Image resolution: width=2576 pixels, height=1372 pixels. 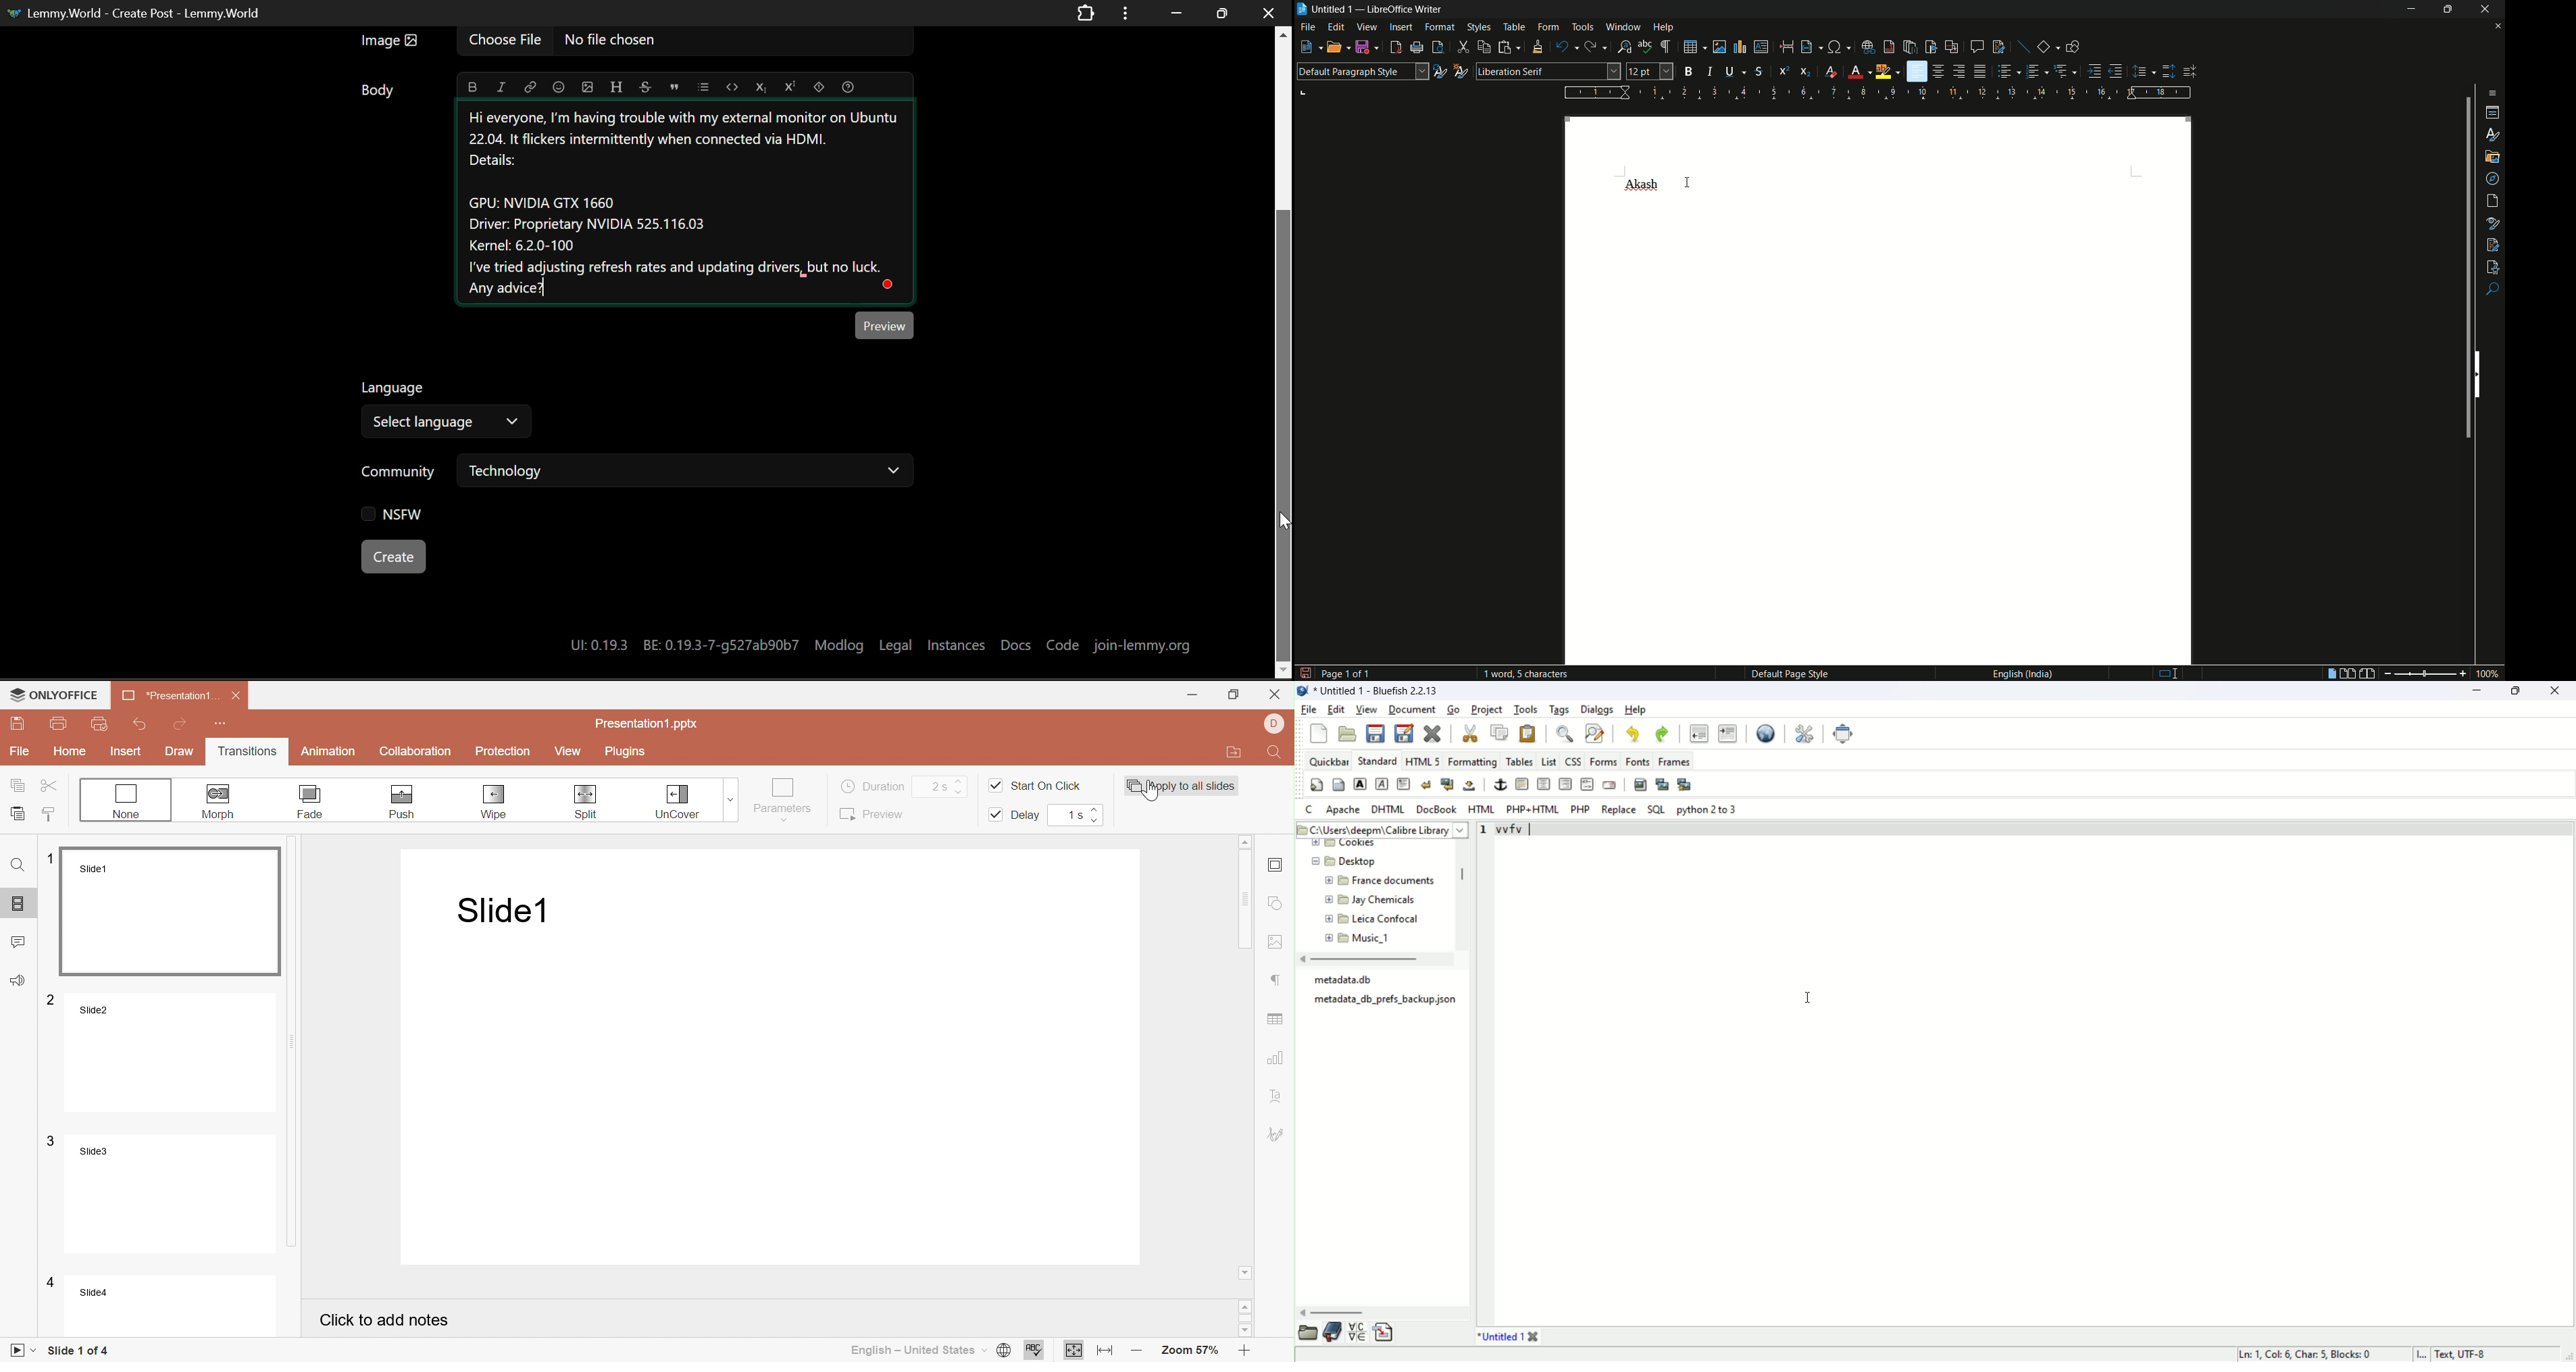 What do you see at coordinates (1278, 1096) in the screenshot?
I see `Text art settings` at bounding box center [1278, 1096].